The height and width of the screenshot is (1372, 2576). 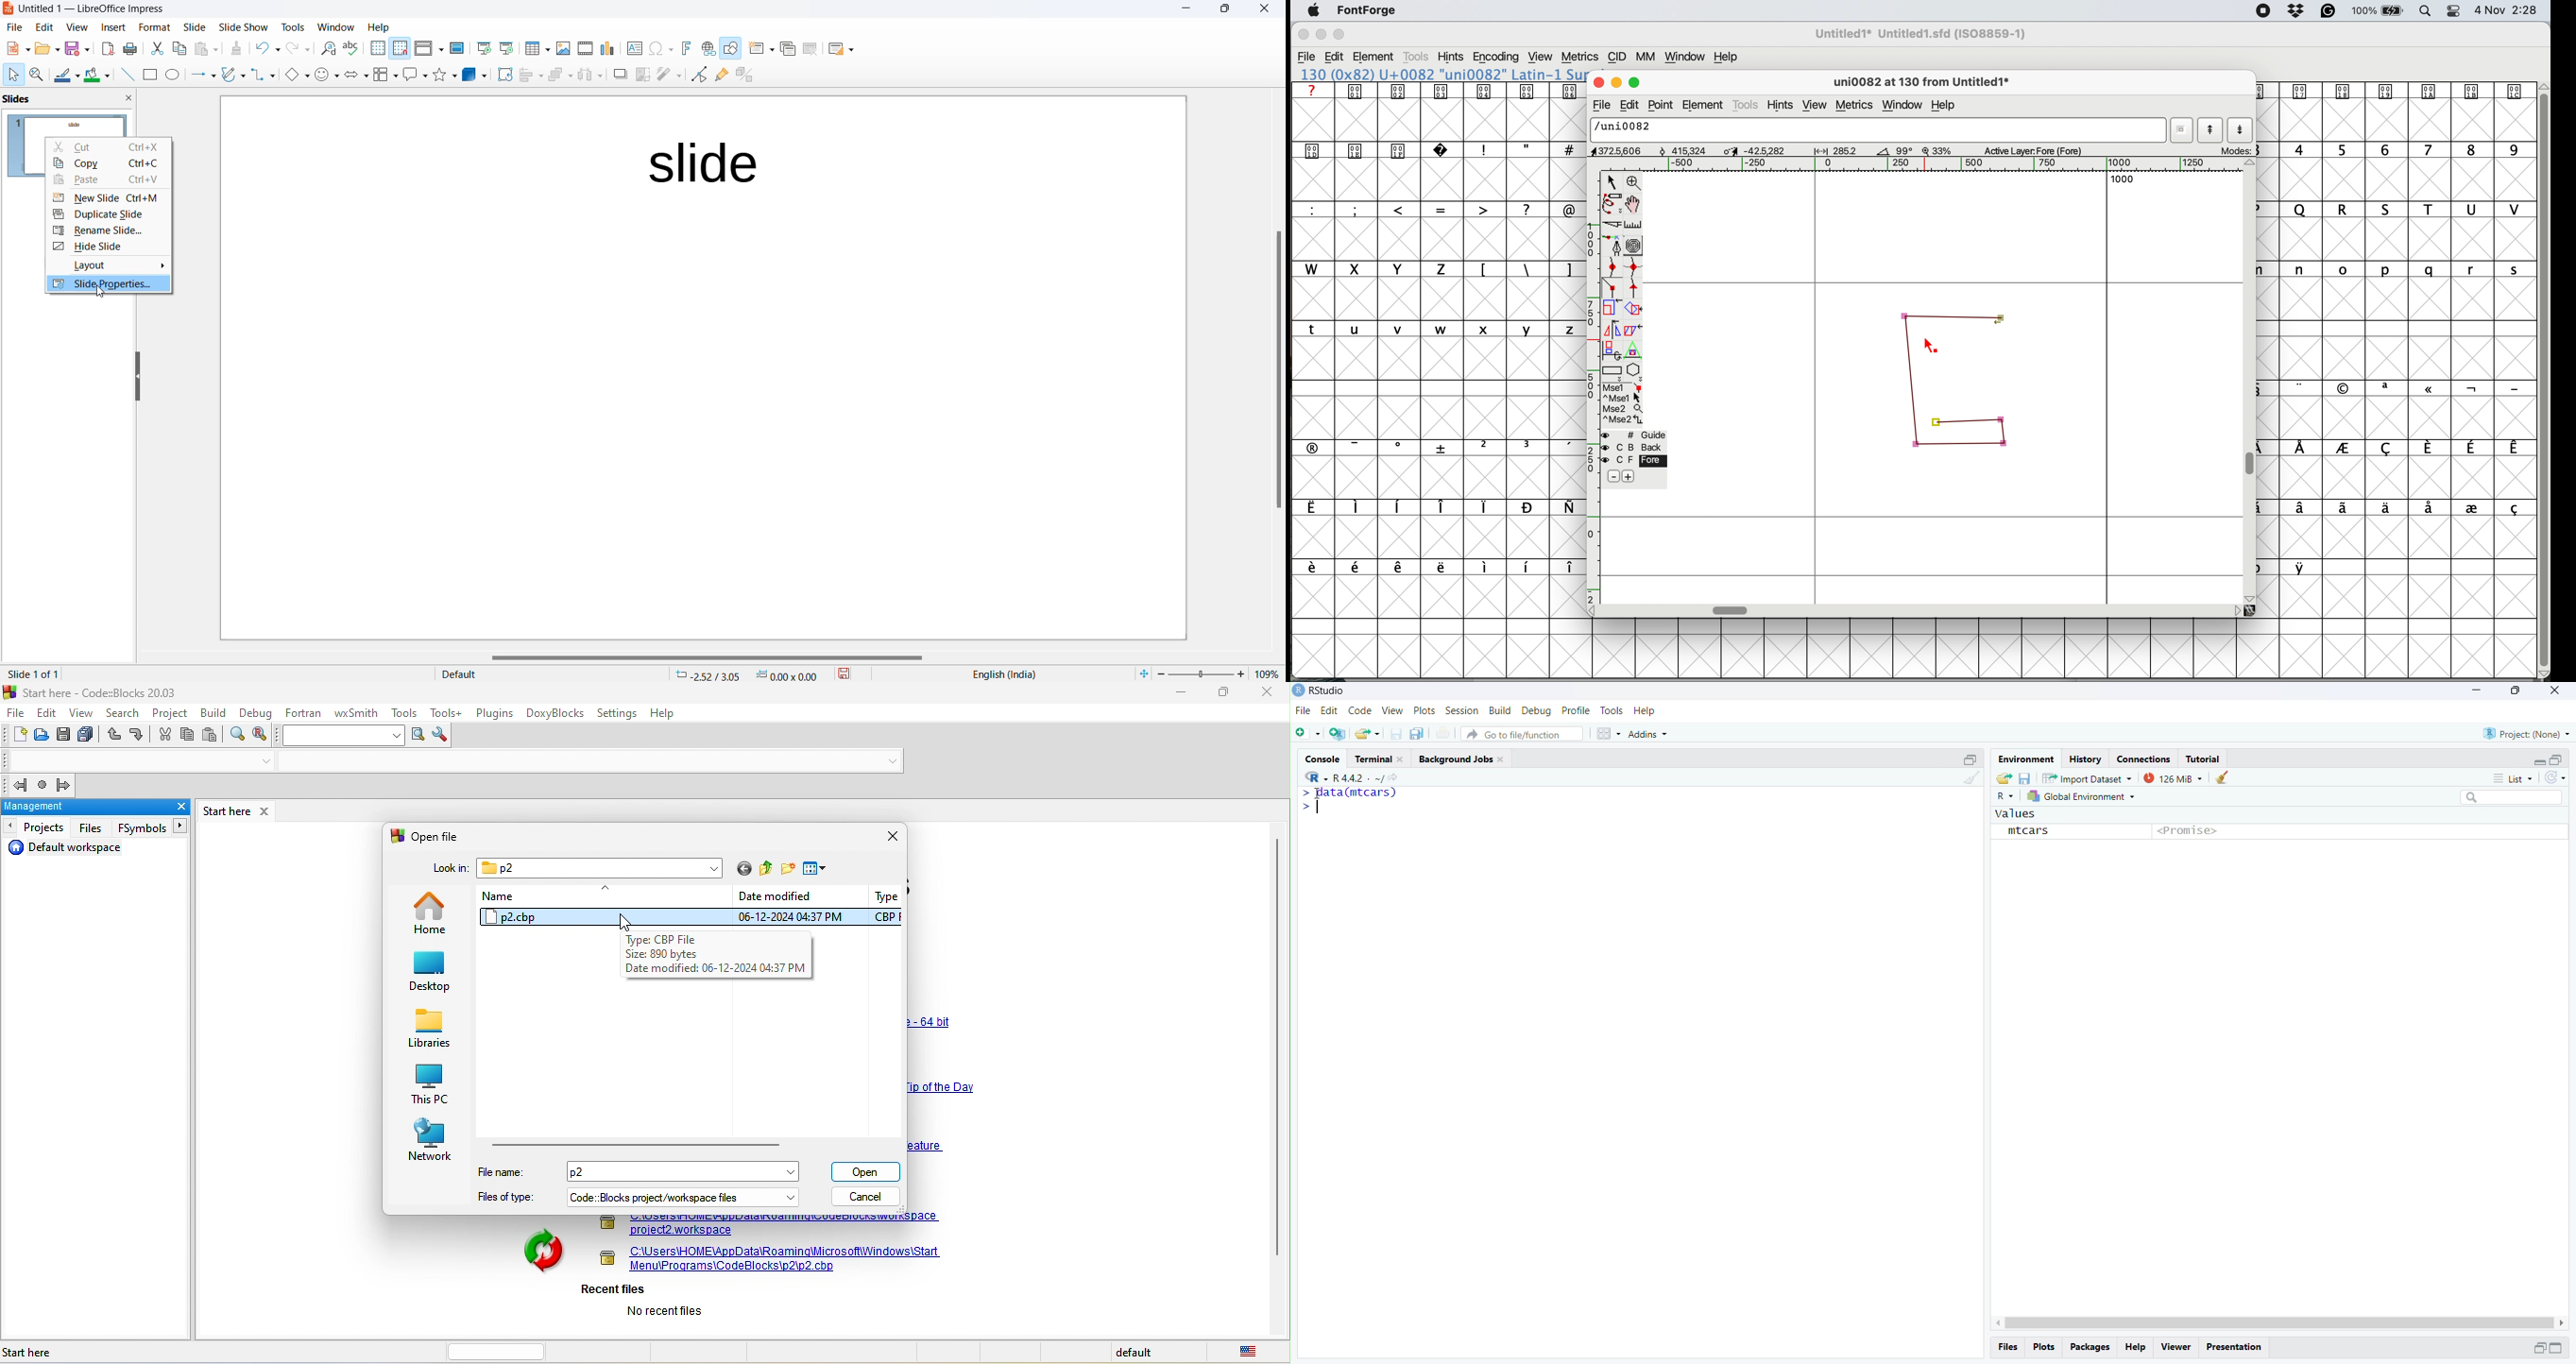 What do you see at coordinates (1634, 460) in the screenshot?
I see `fore` at bounding box center [1634, 460].